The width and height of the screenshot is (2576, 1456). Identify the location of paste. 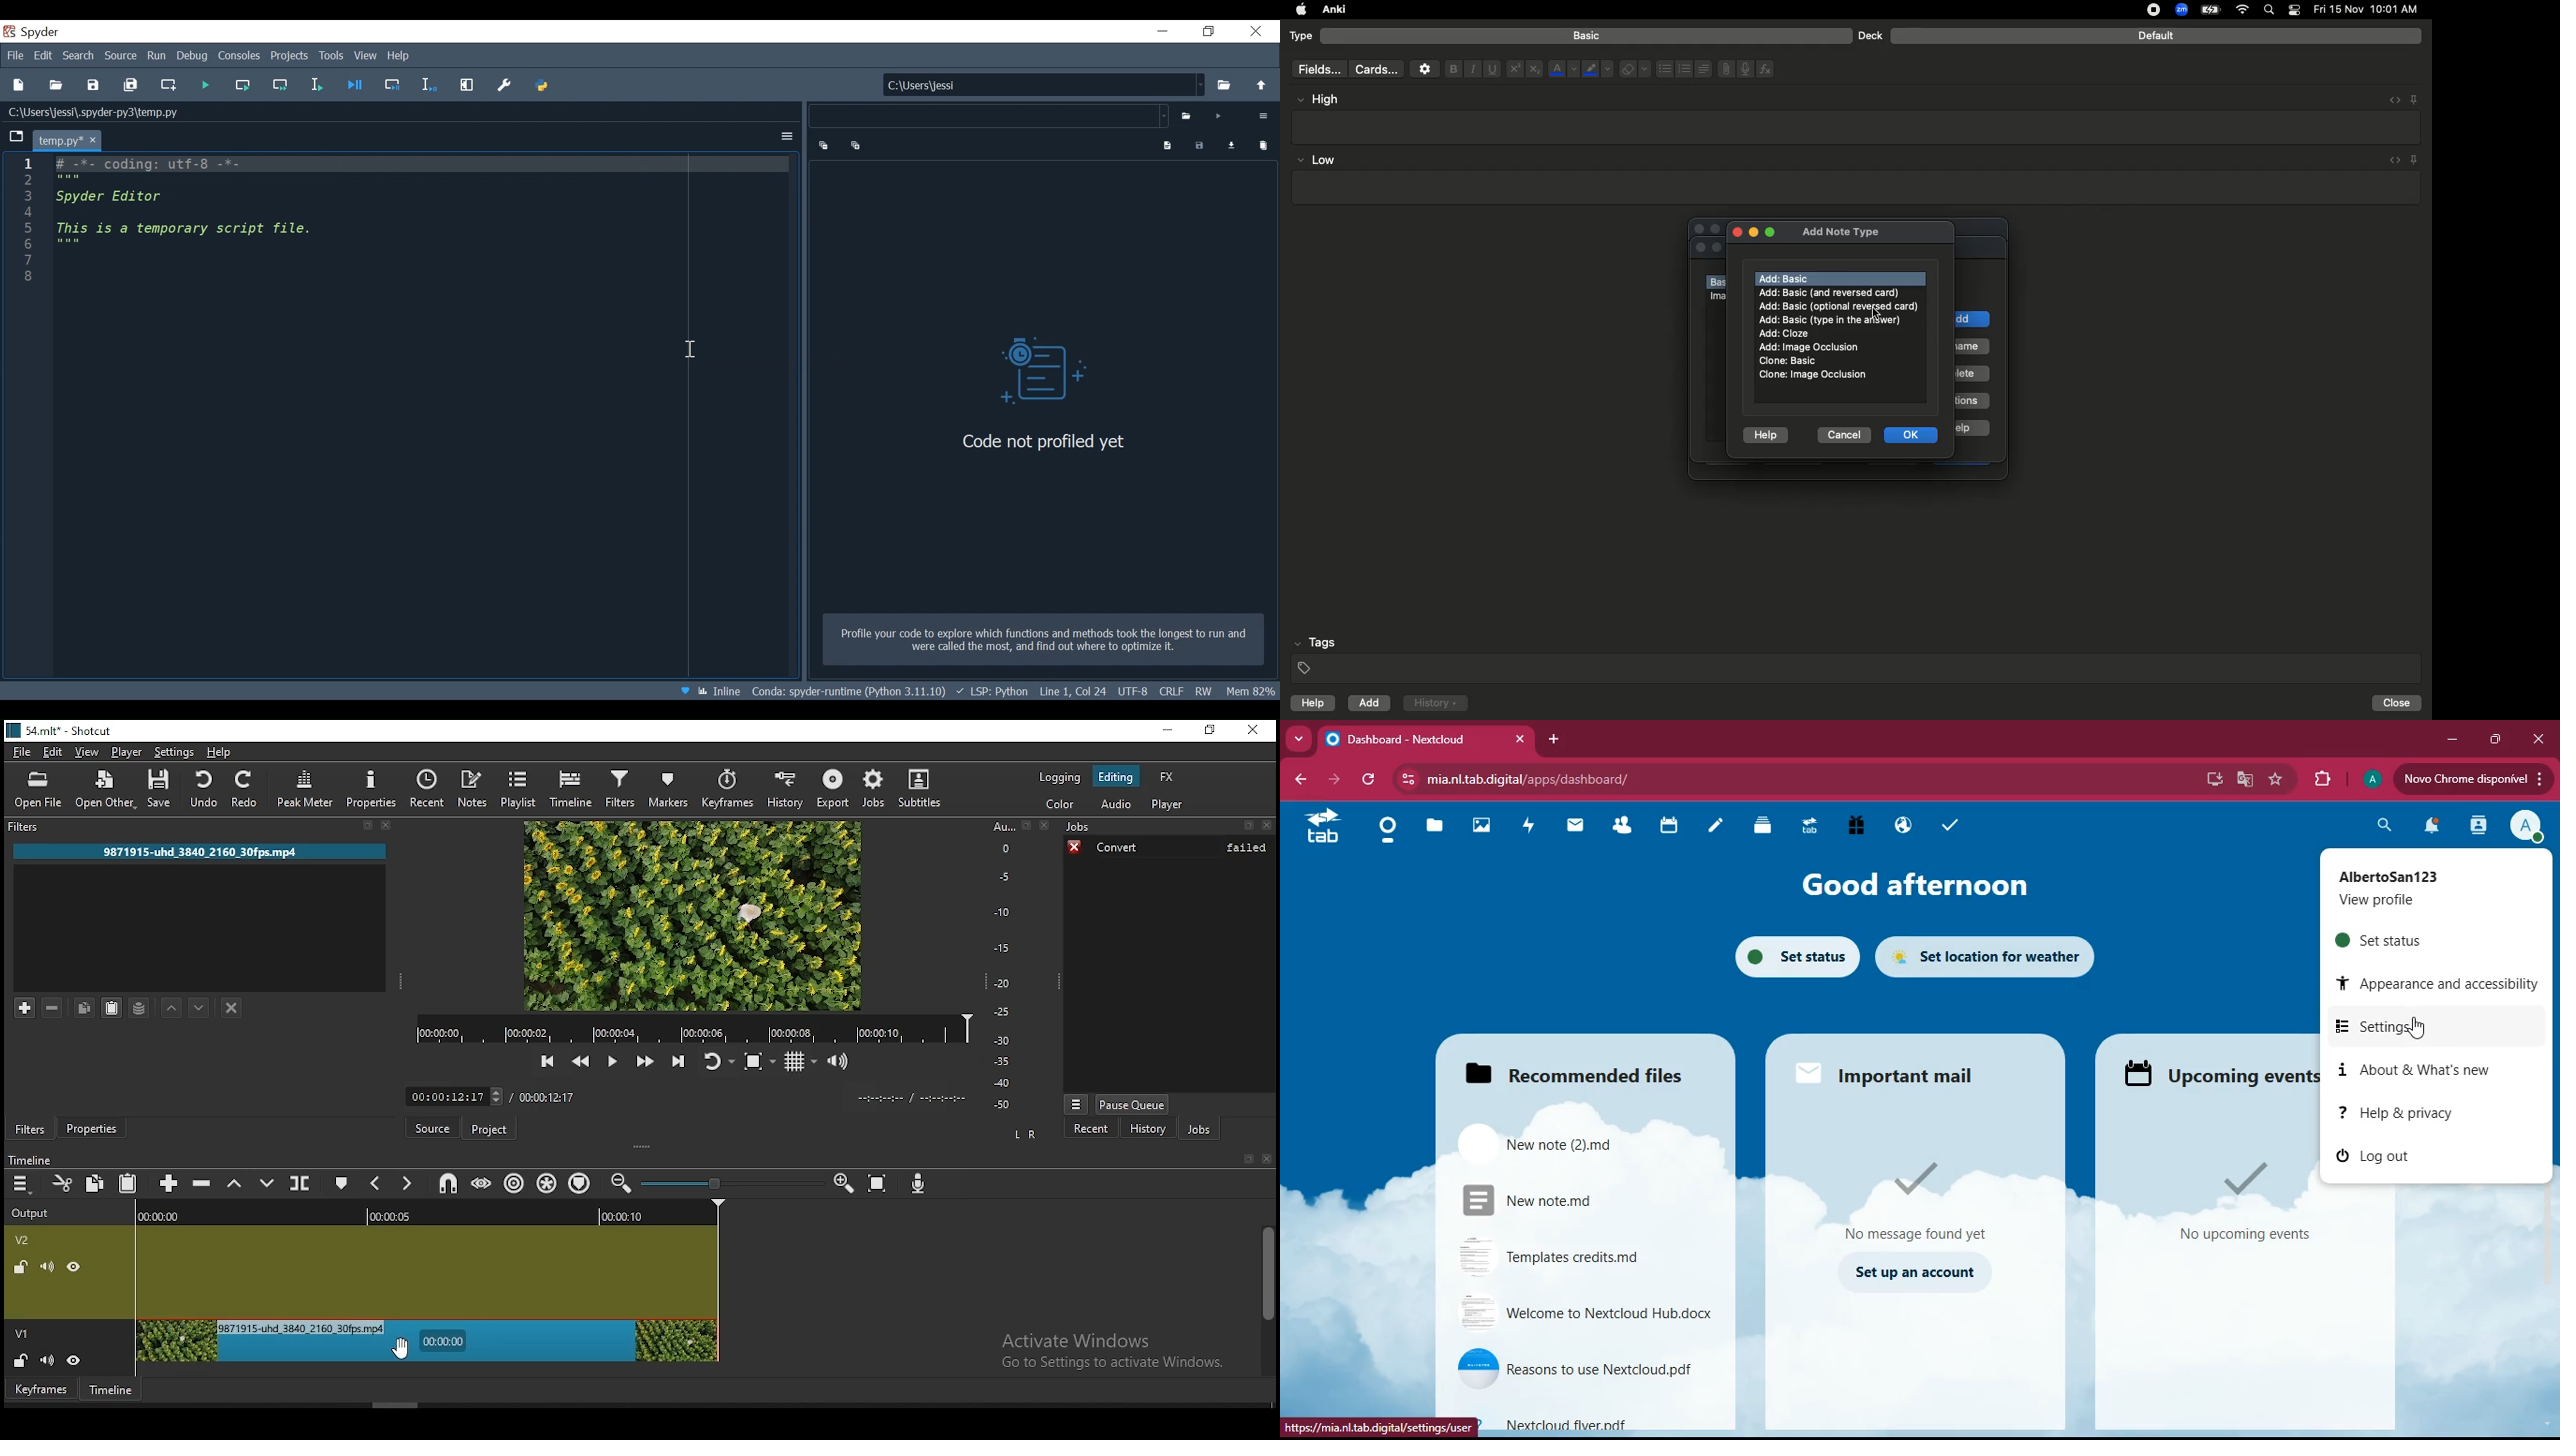
(130, 1180).